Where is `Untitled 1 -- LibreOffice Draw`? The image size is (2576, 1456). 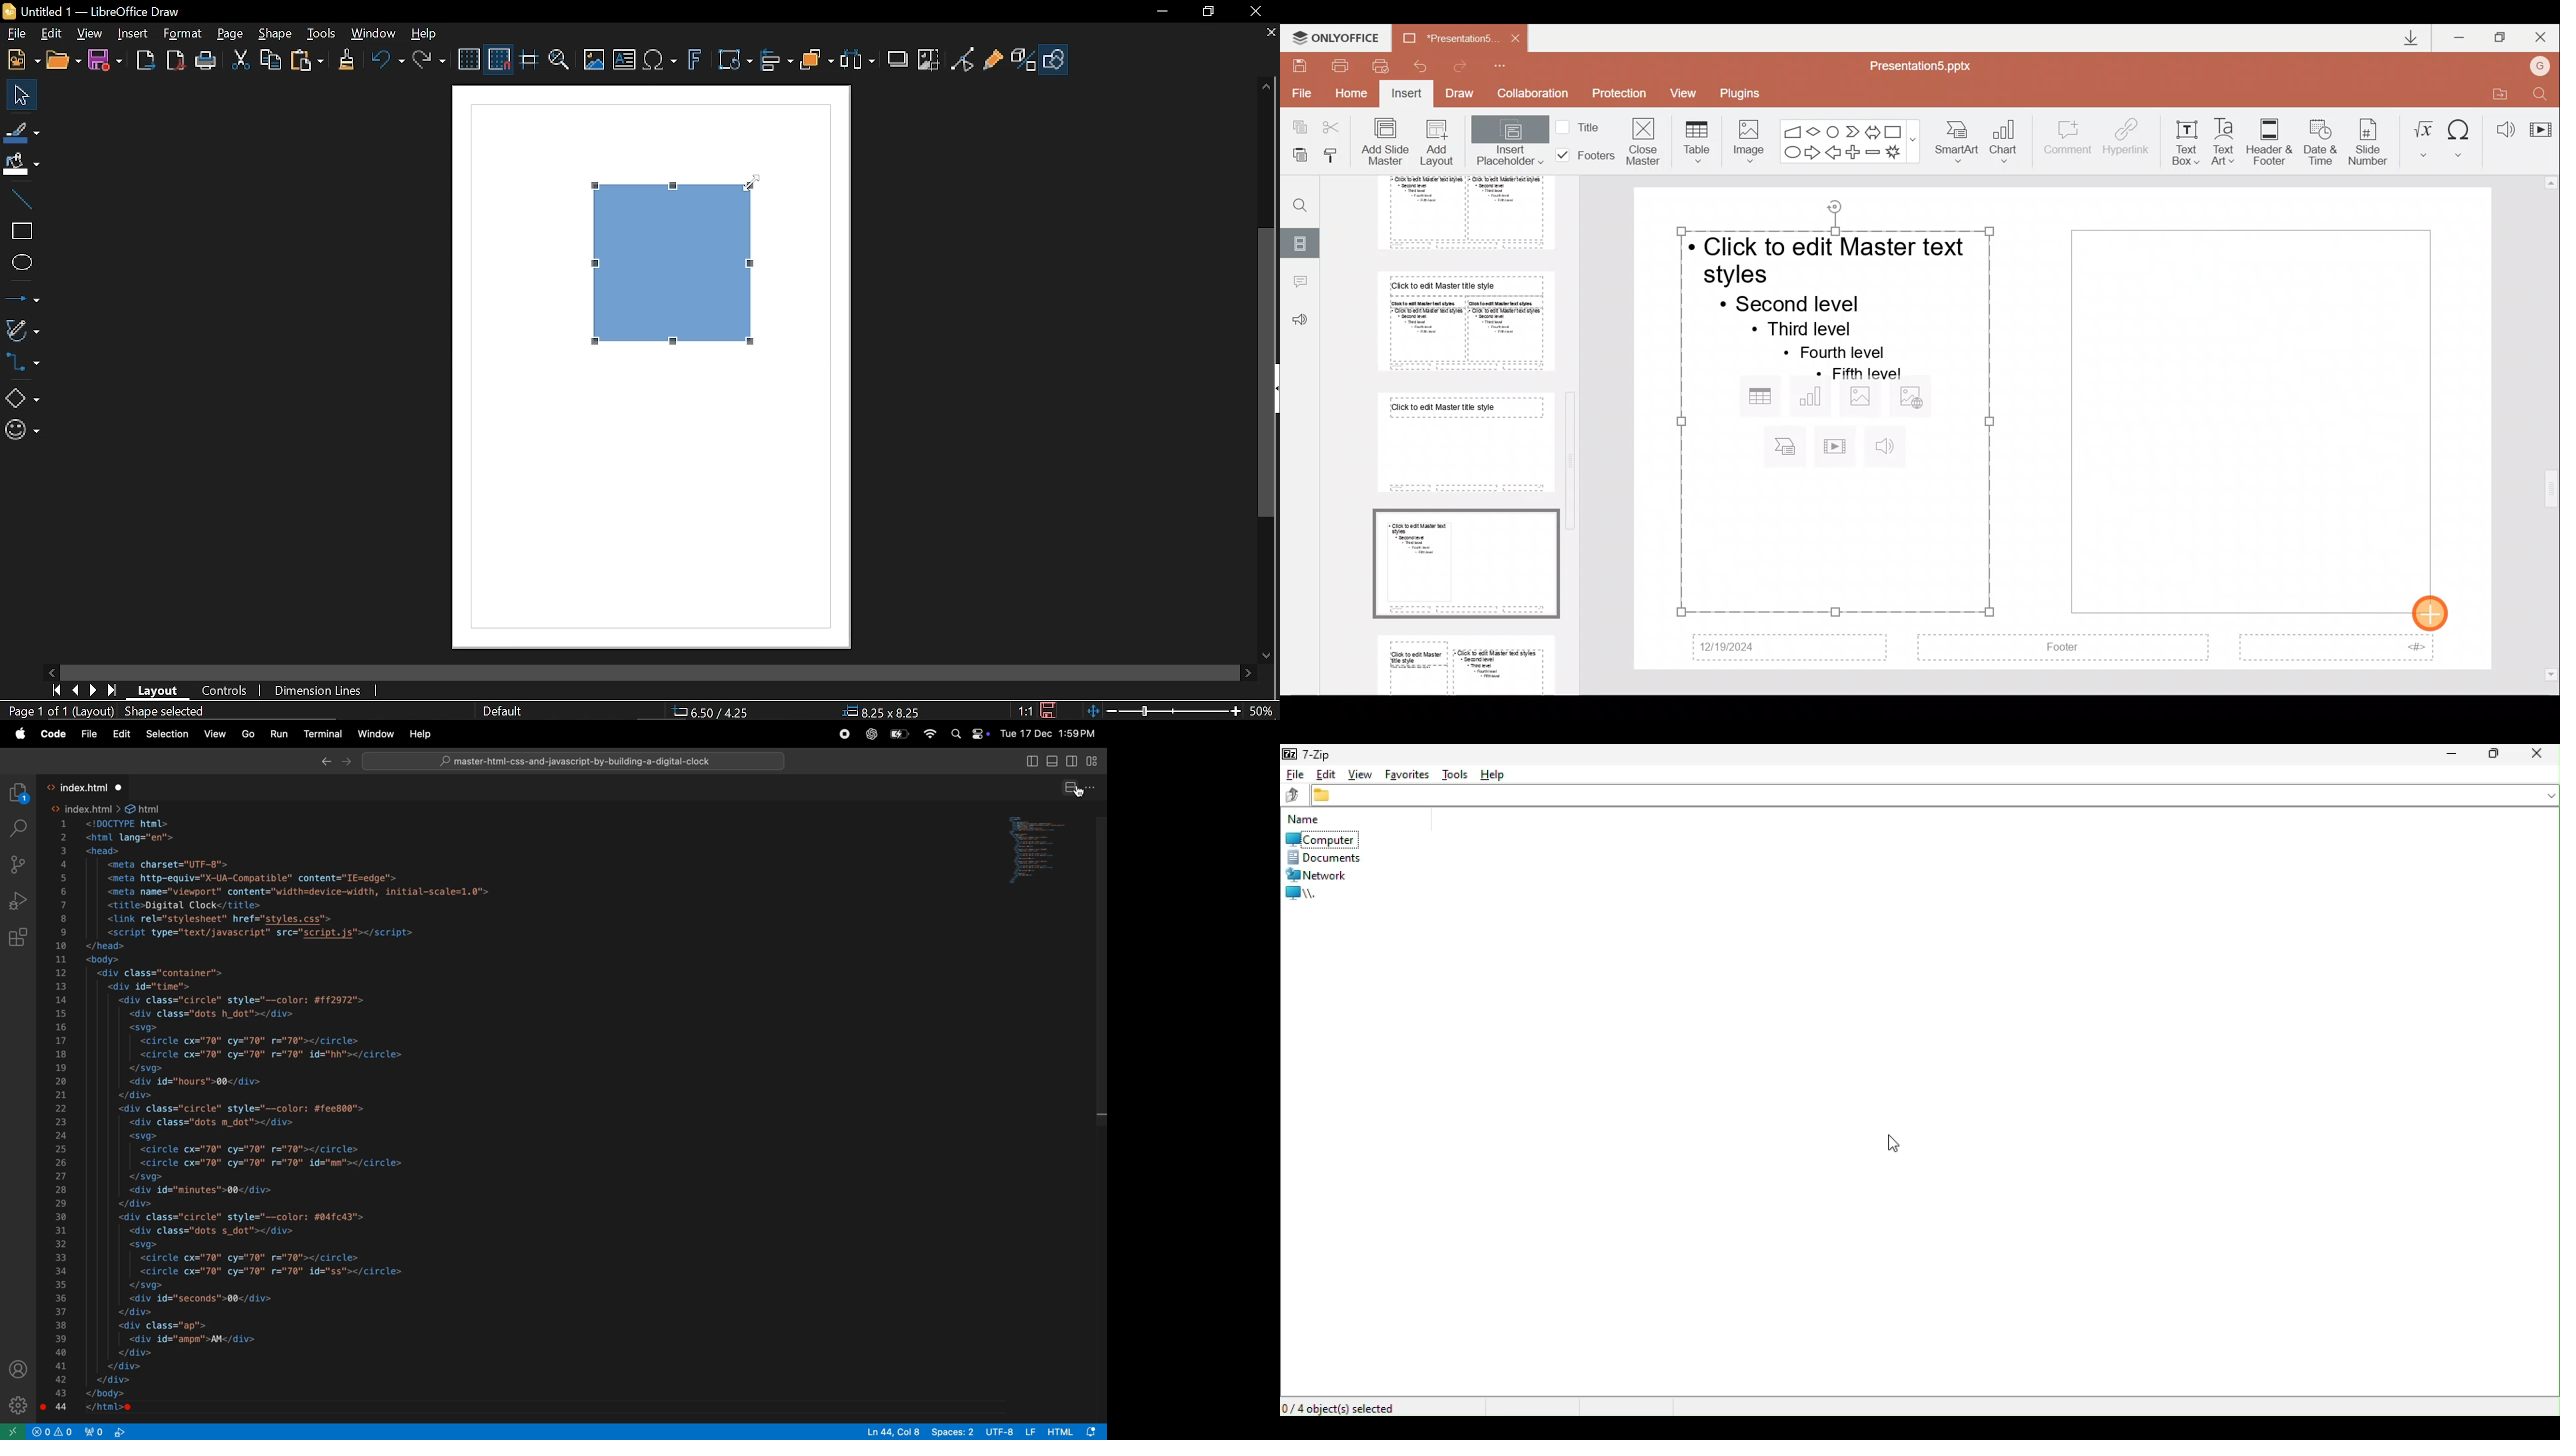
Untitled 1 -- LibreOffice Draw is located at coordinates (120, 9).